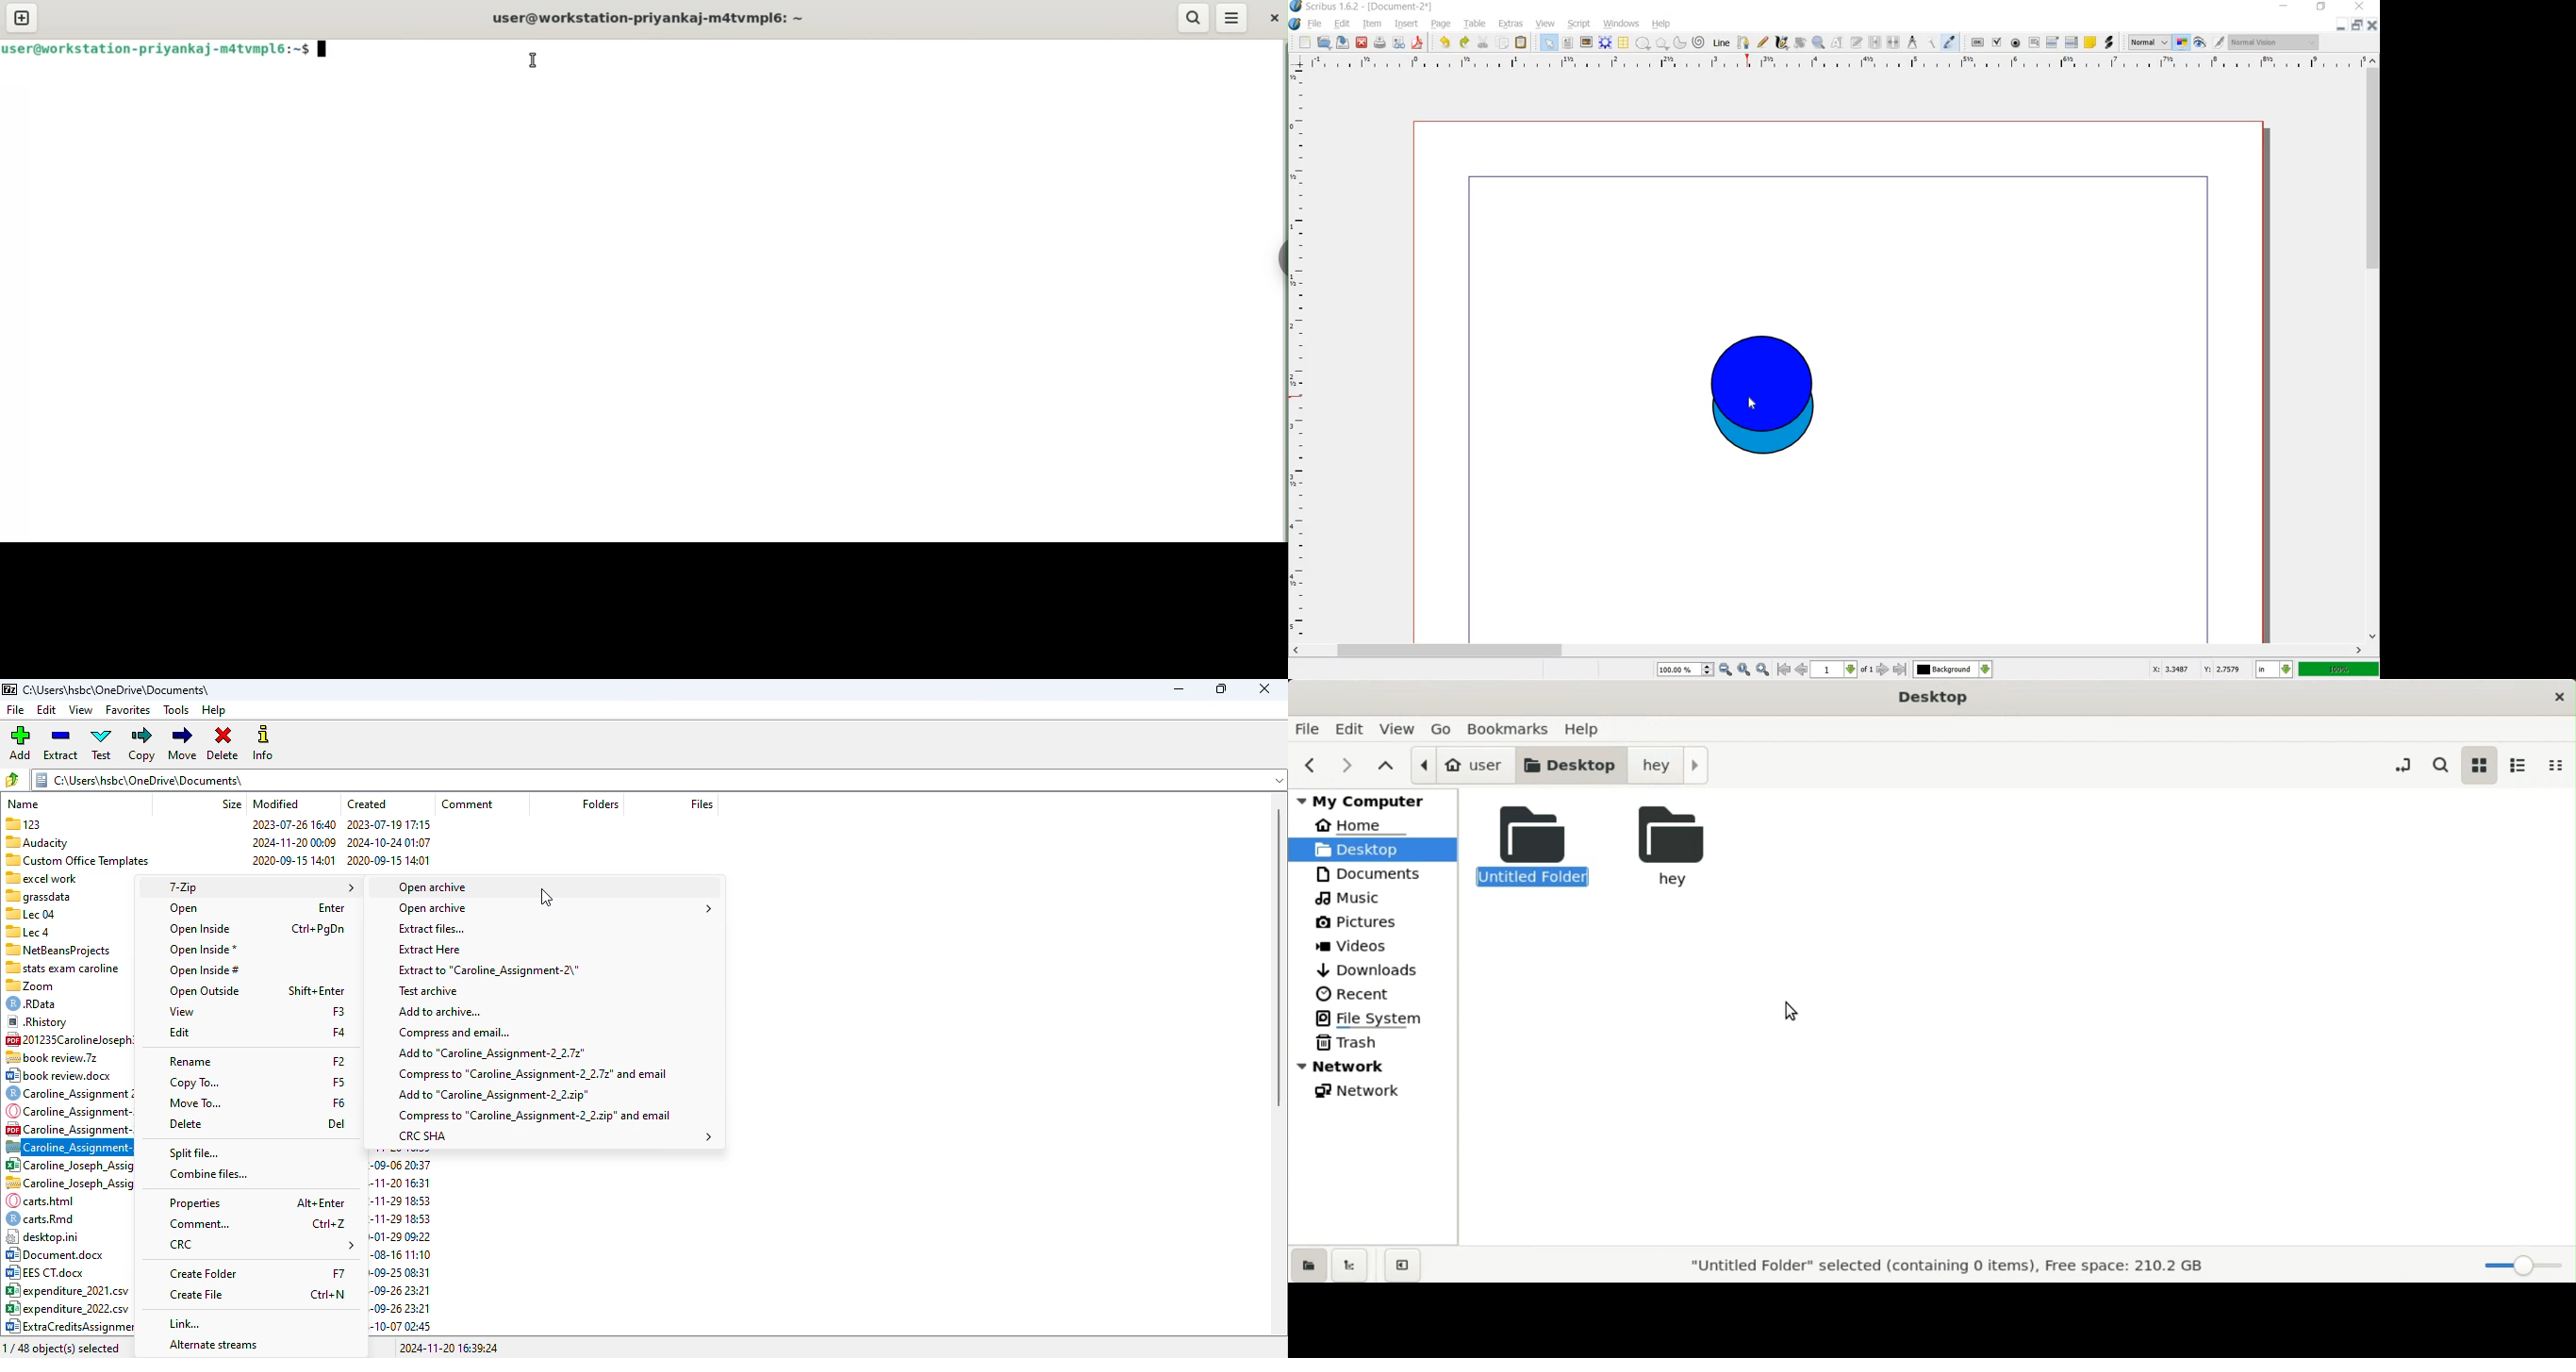 This screenshot has width=2576, height=1372. I want to click on music, so click(1351, 898).